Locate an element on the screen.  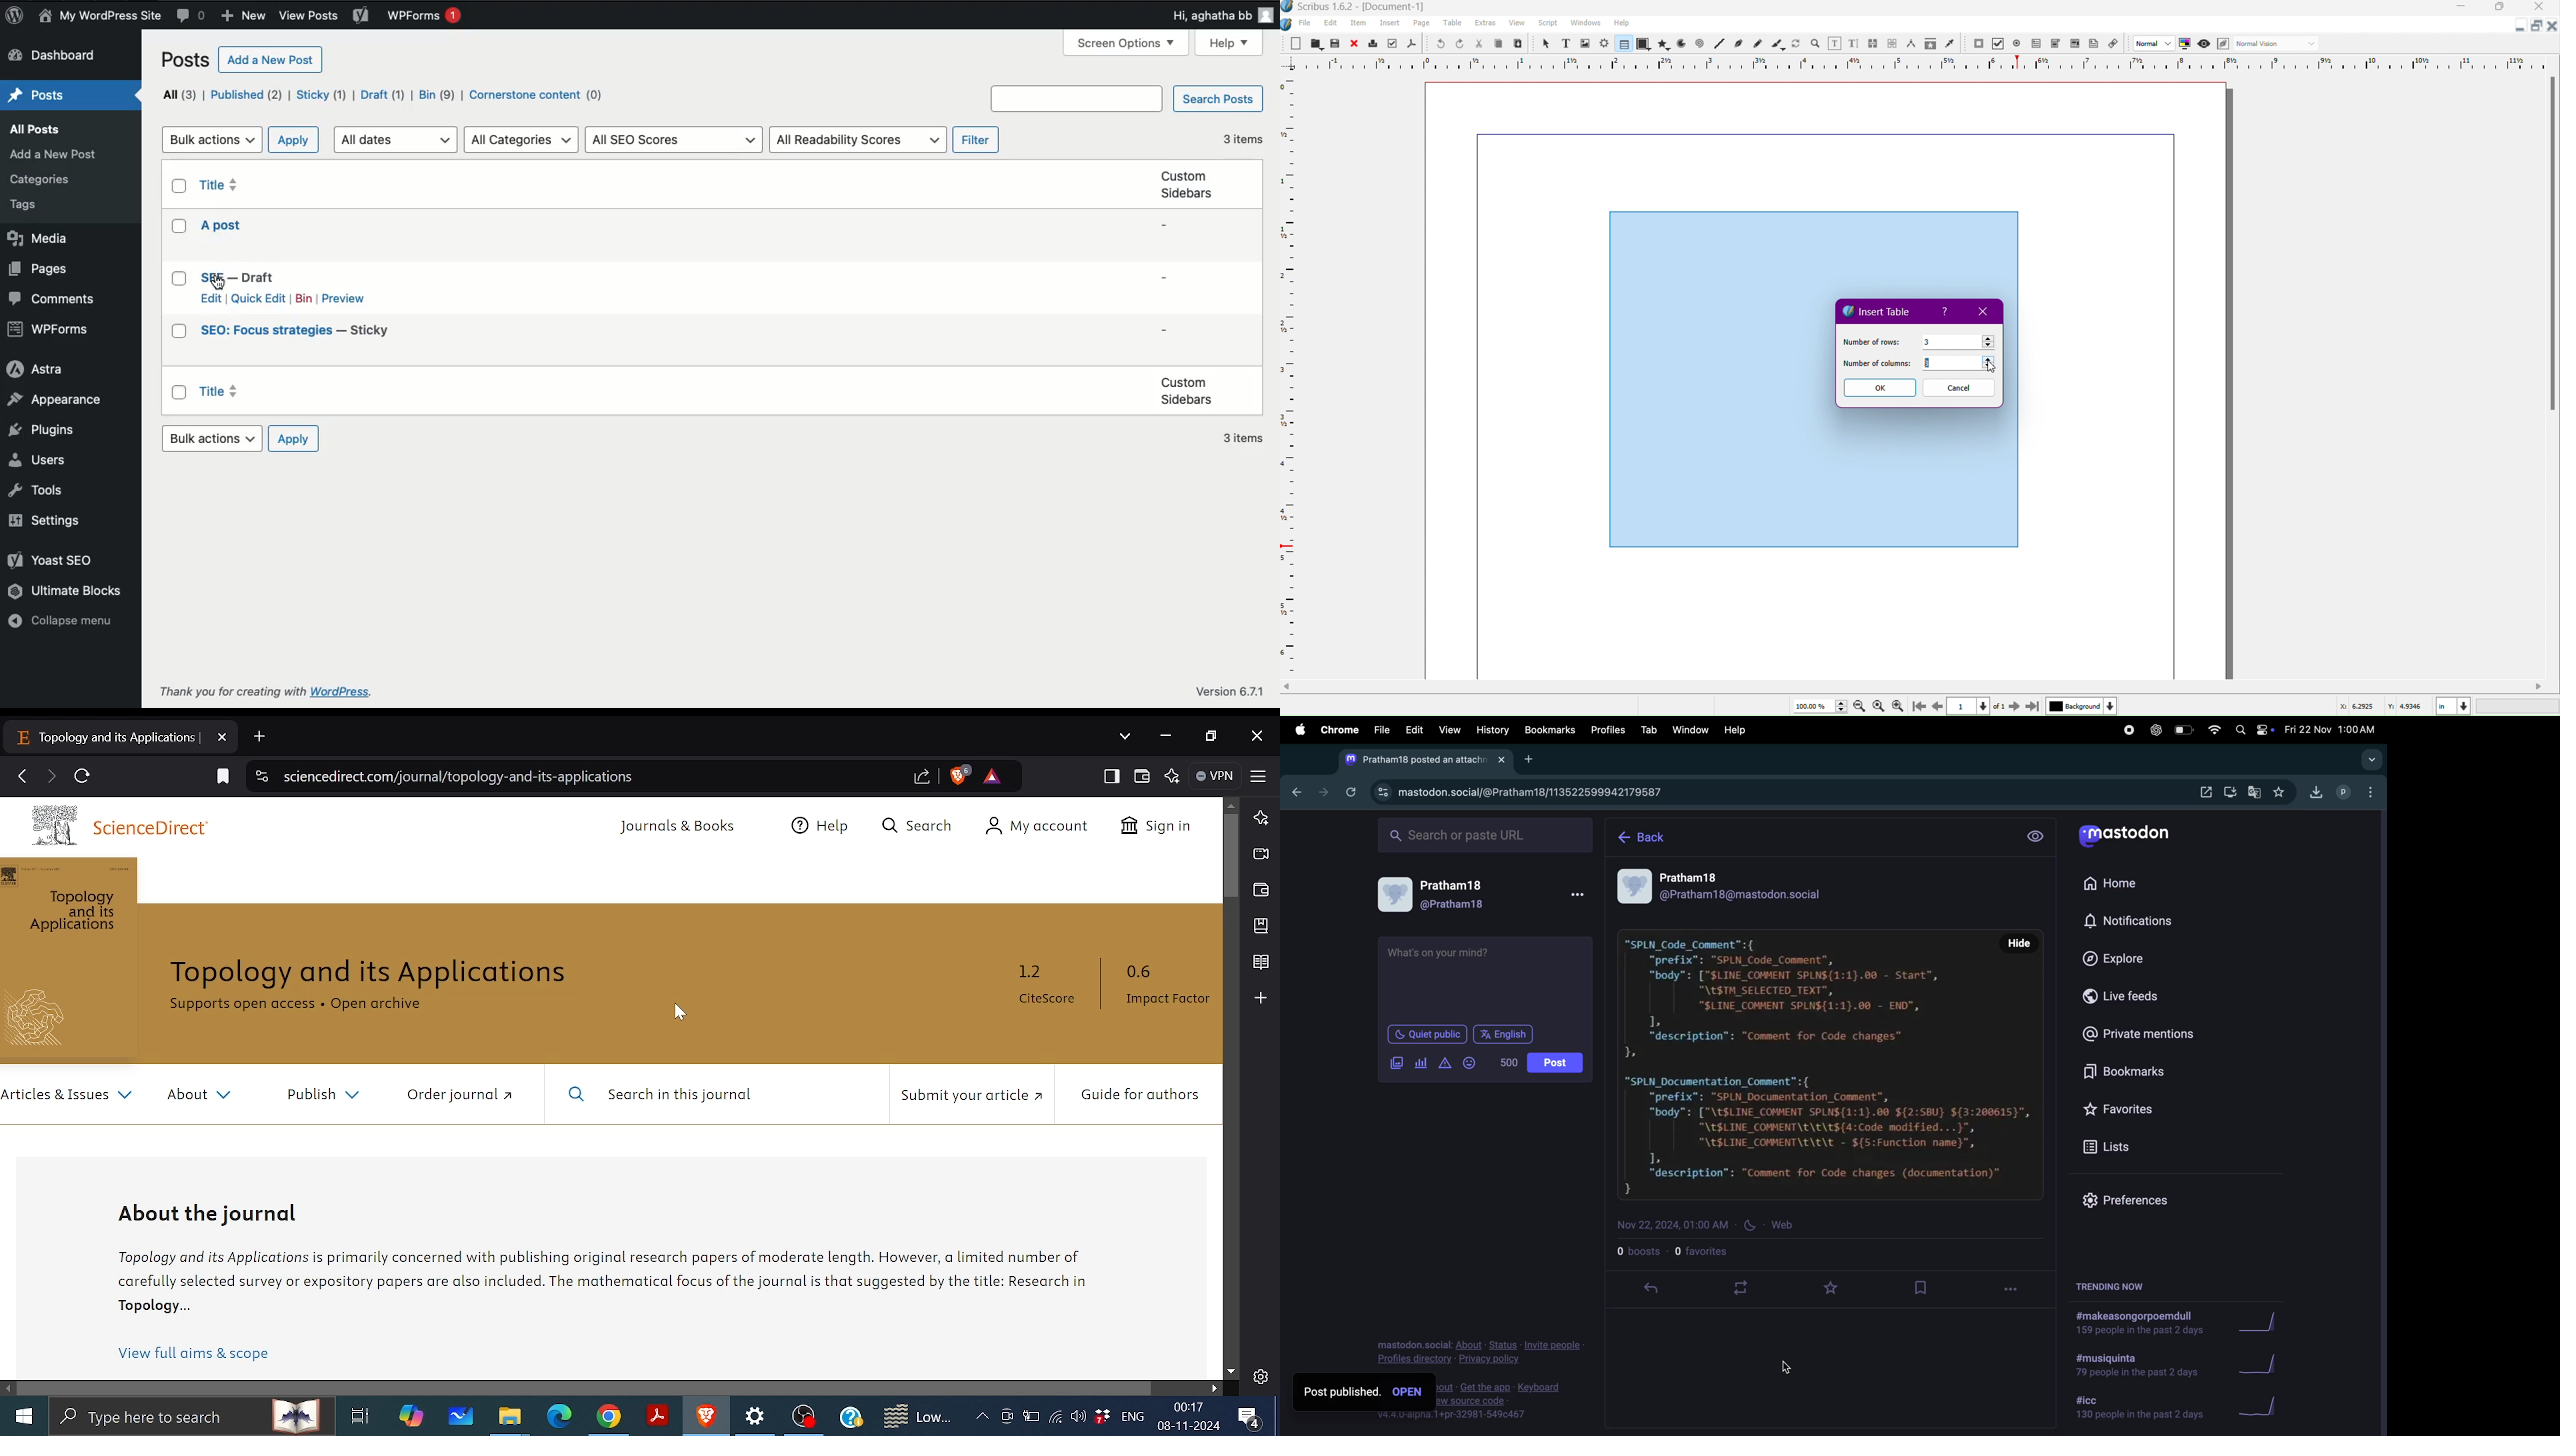
Reading list is located at coordinates (1260, 963).